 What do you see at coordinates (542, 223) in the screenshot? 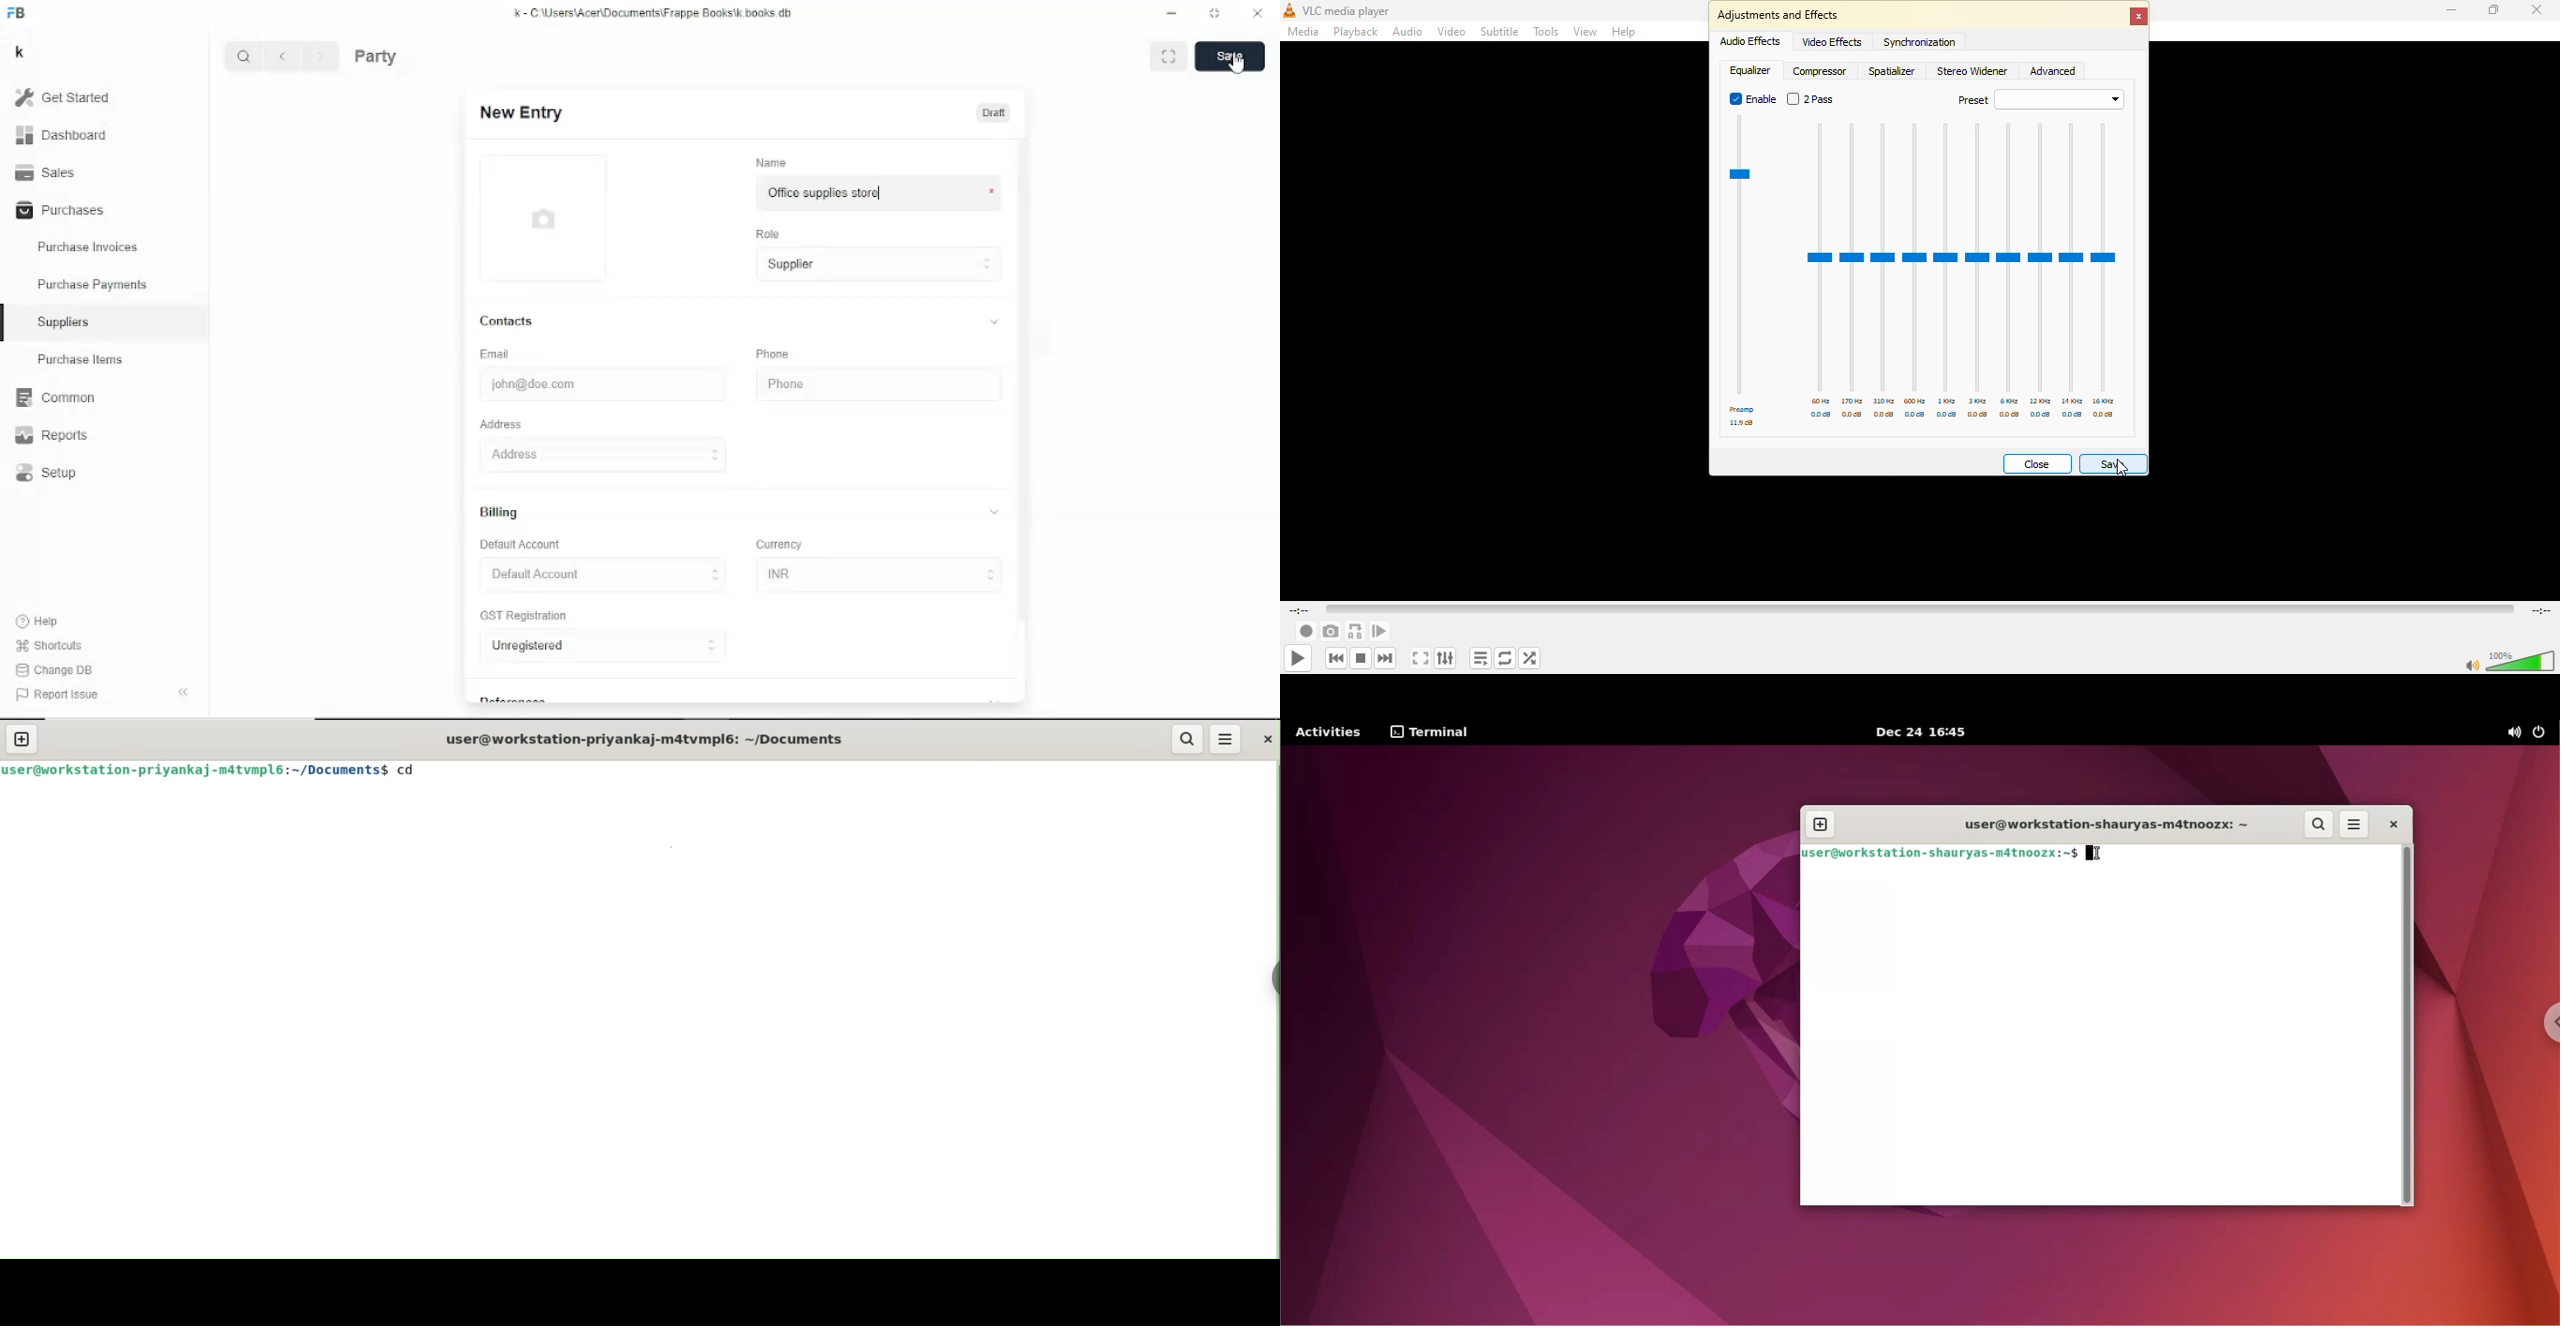
I see `Picture` at bounding box center [542, 223].